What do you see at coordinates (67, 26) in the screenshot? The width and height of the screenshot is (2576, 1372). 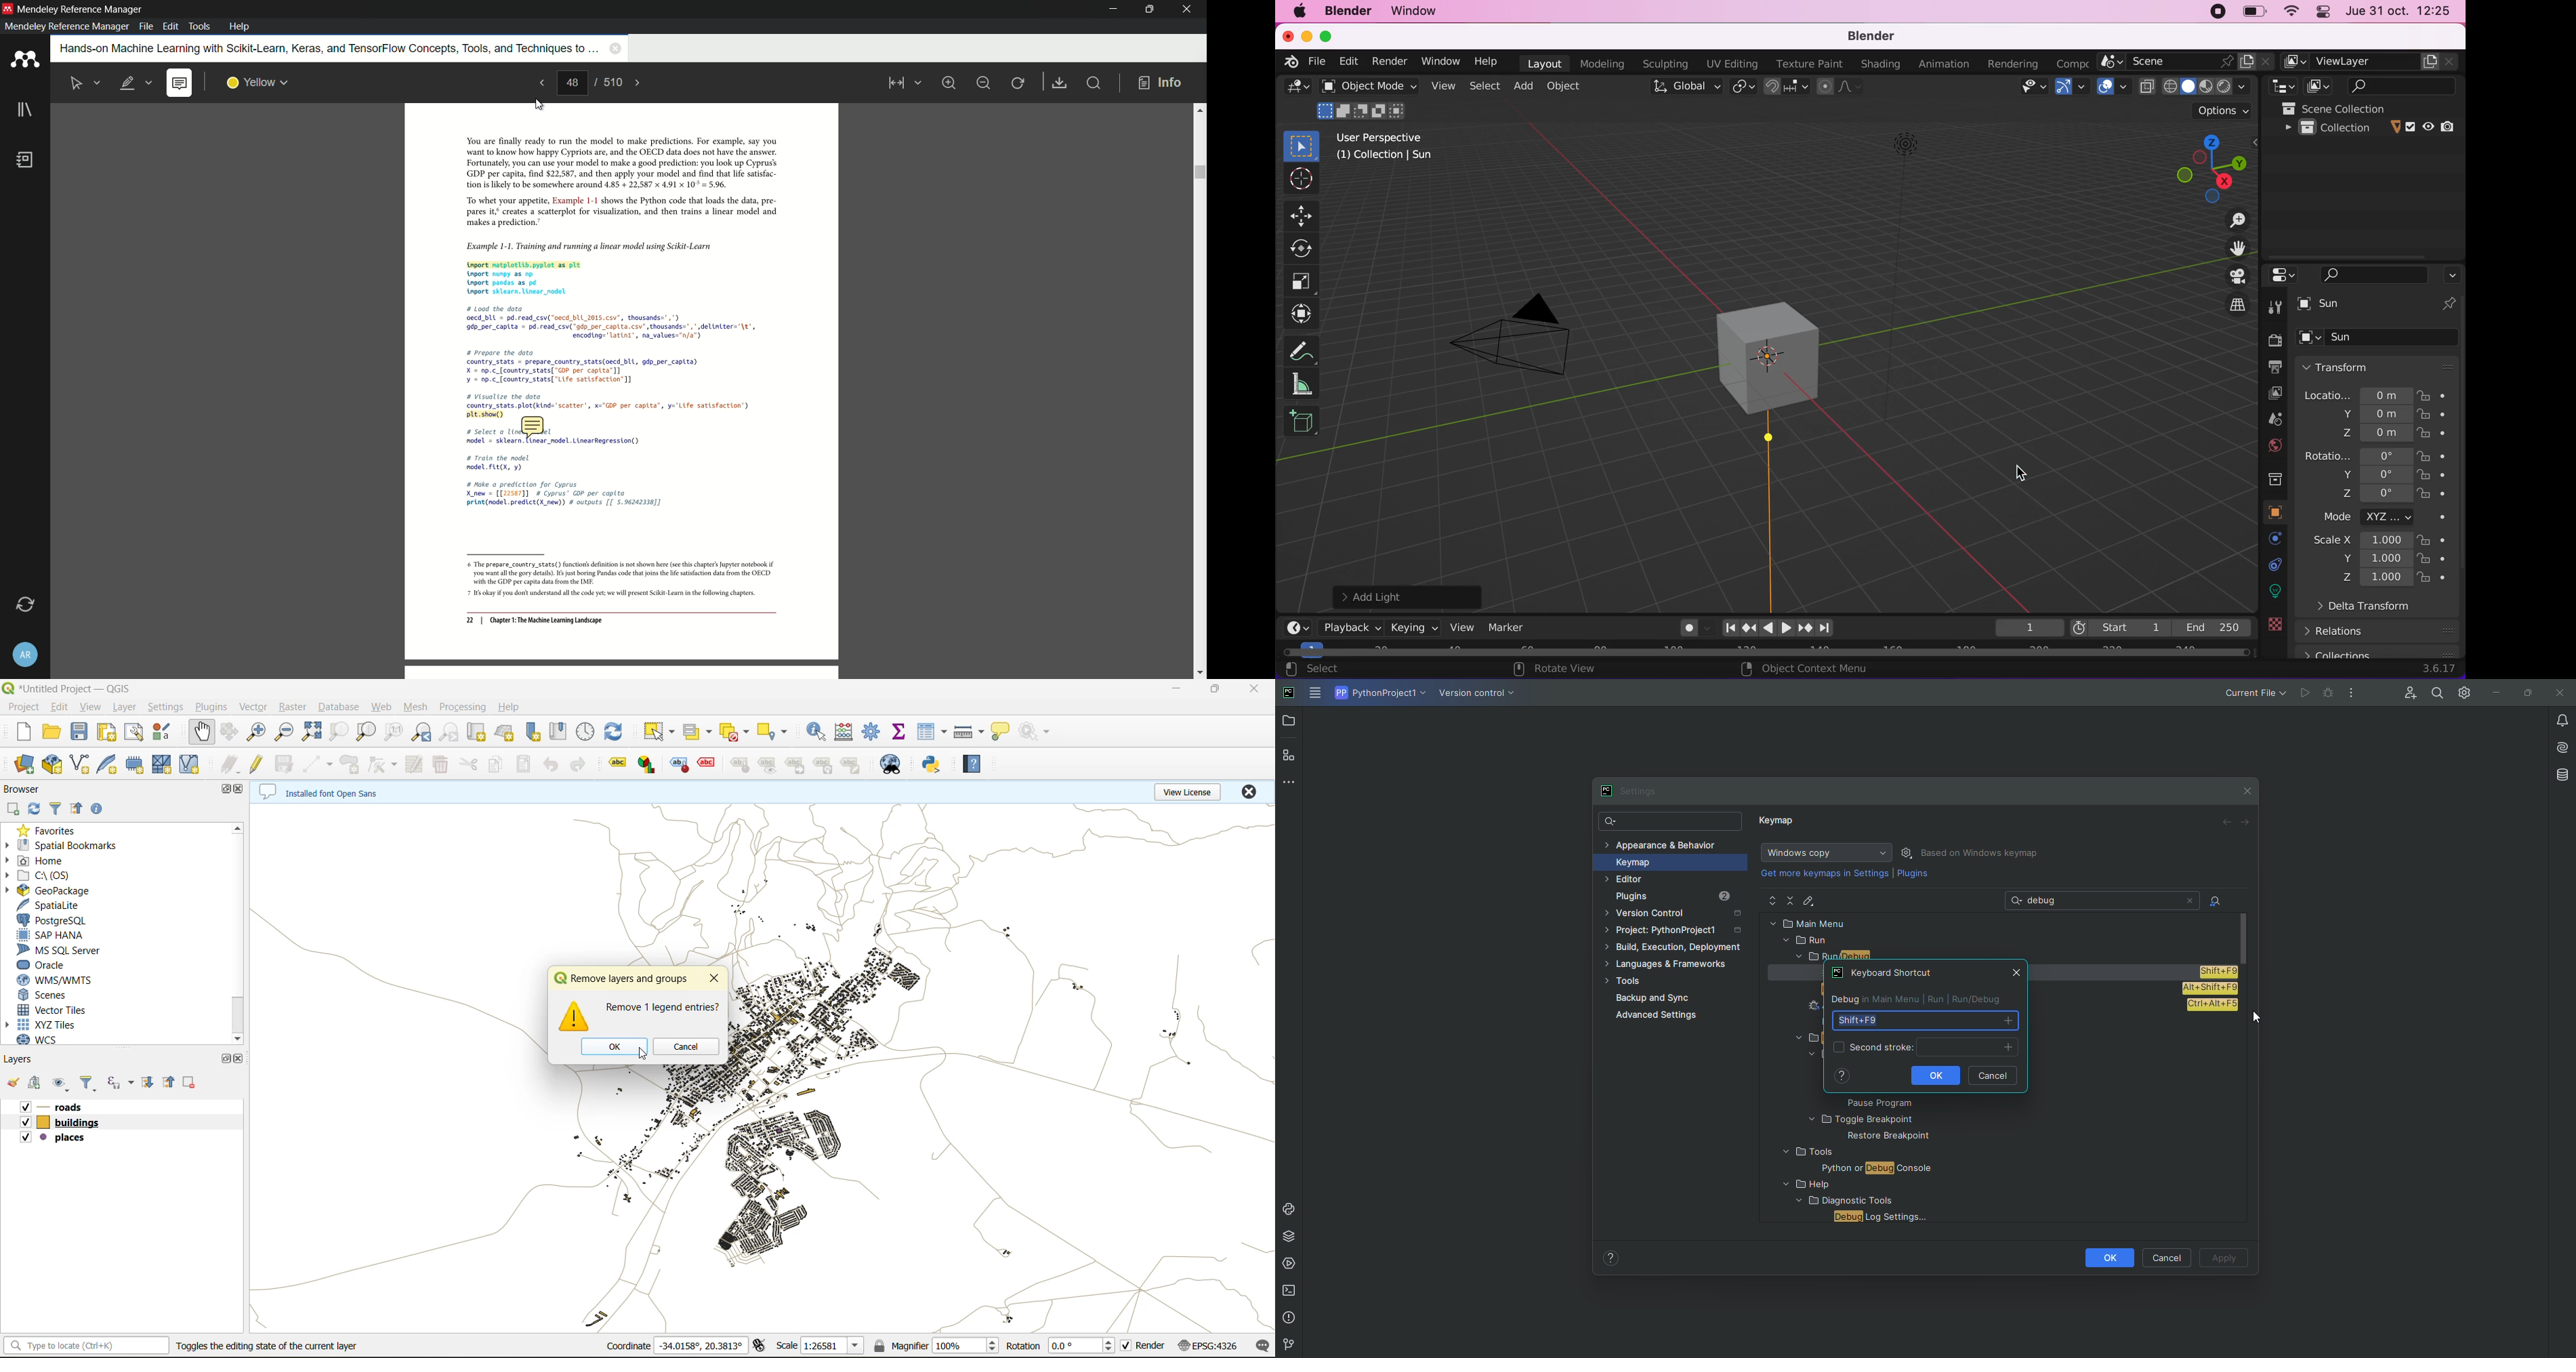 I see `mendeley reference manager` at bounding box center [67, 26].